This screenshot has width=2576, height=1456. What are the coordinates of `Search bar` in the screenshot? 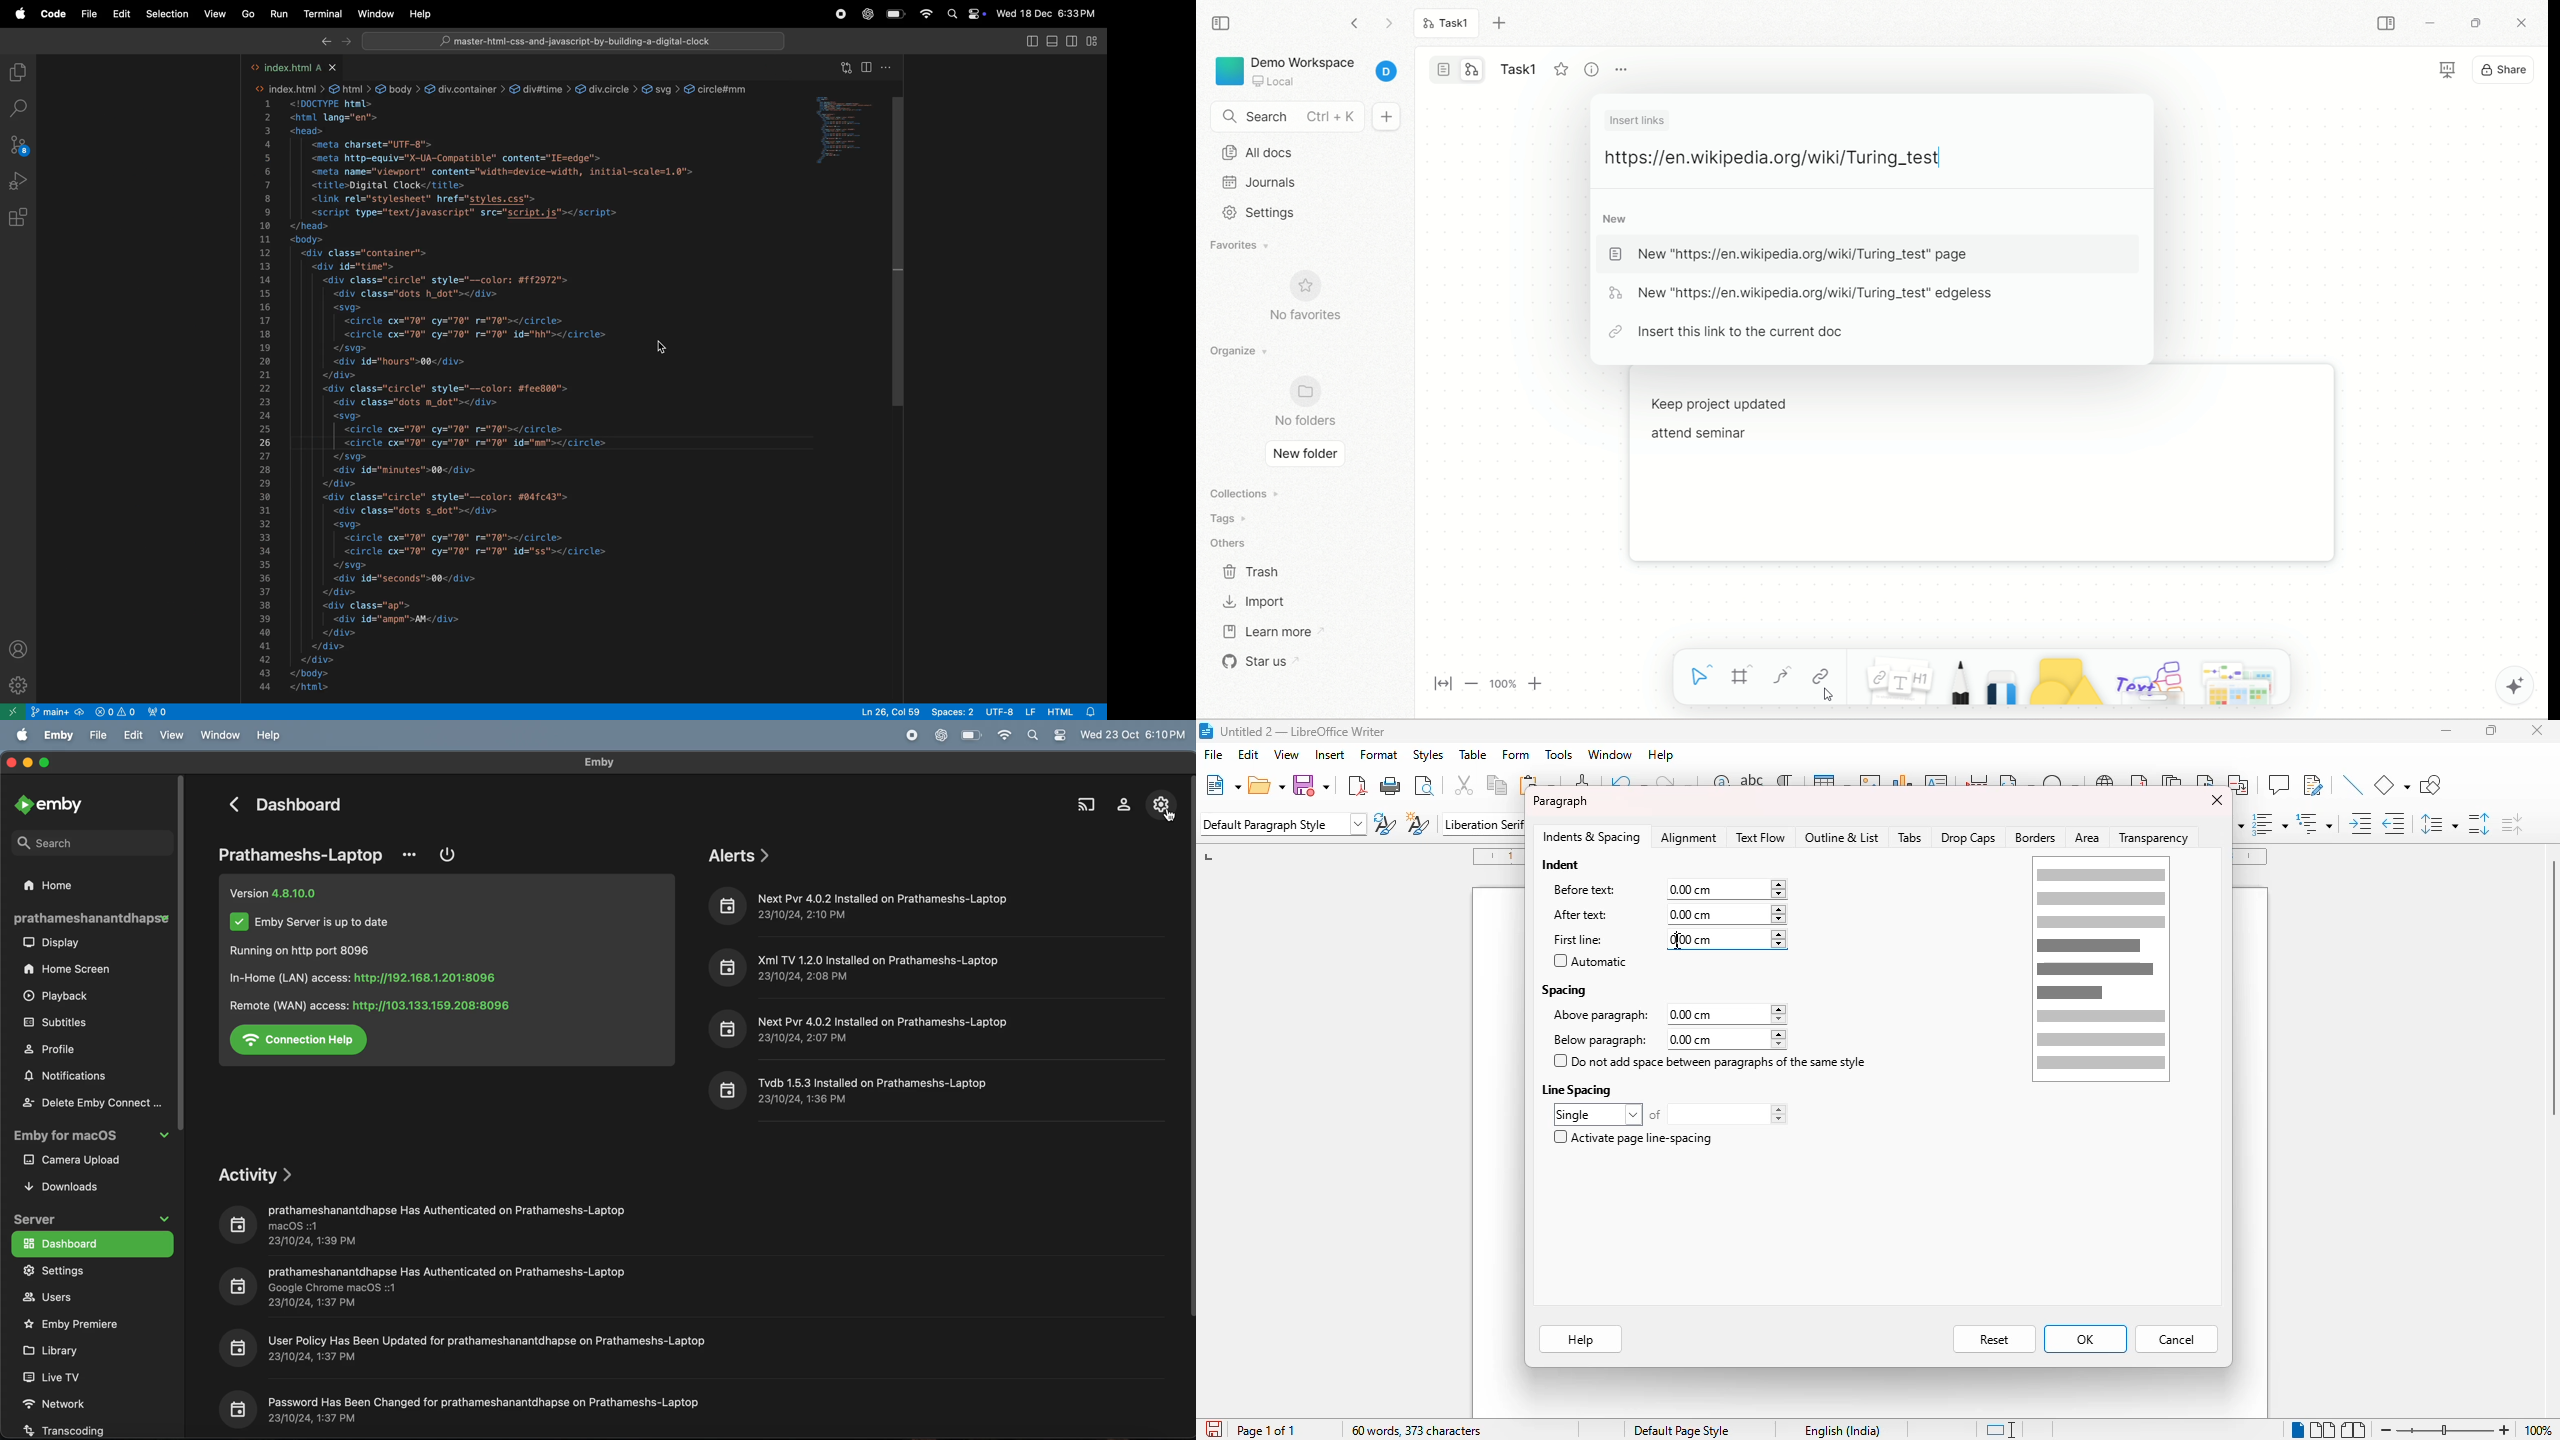 It's located at (575, 40).